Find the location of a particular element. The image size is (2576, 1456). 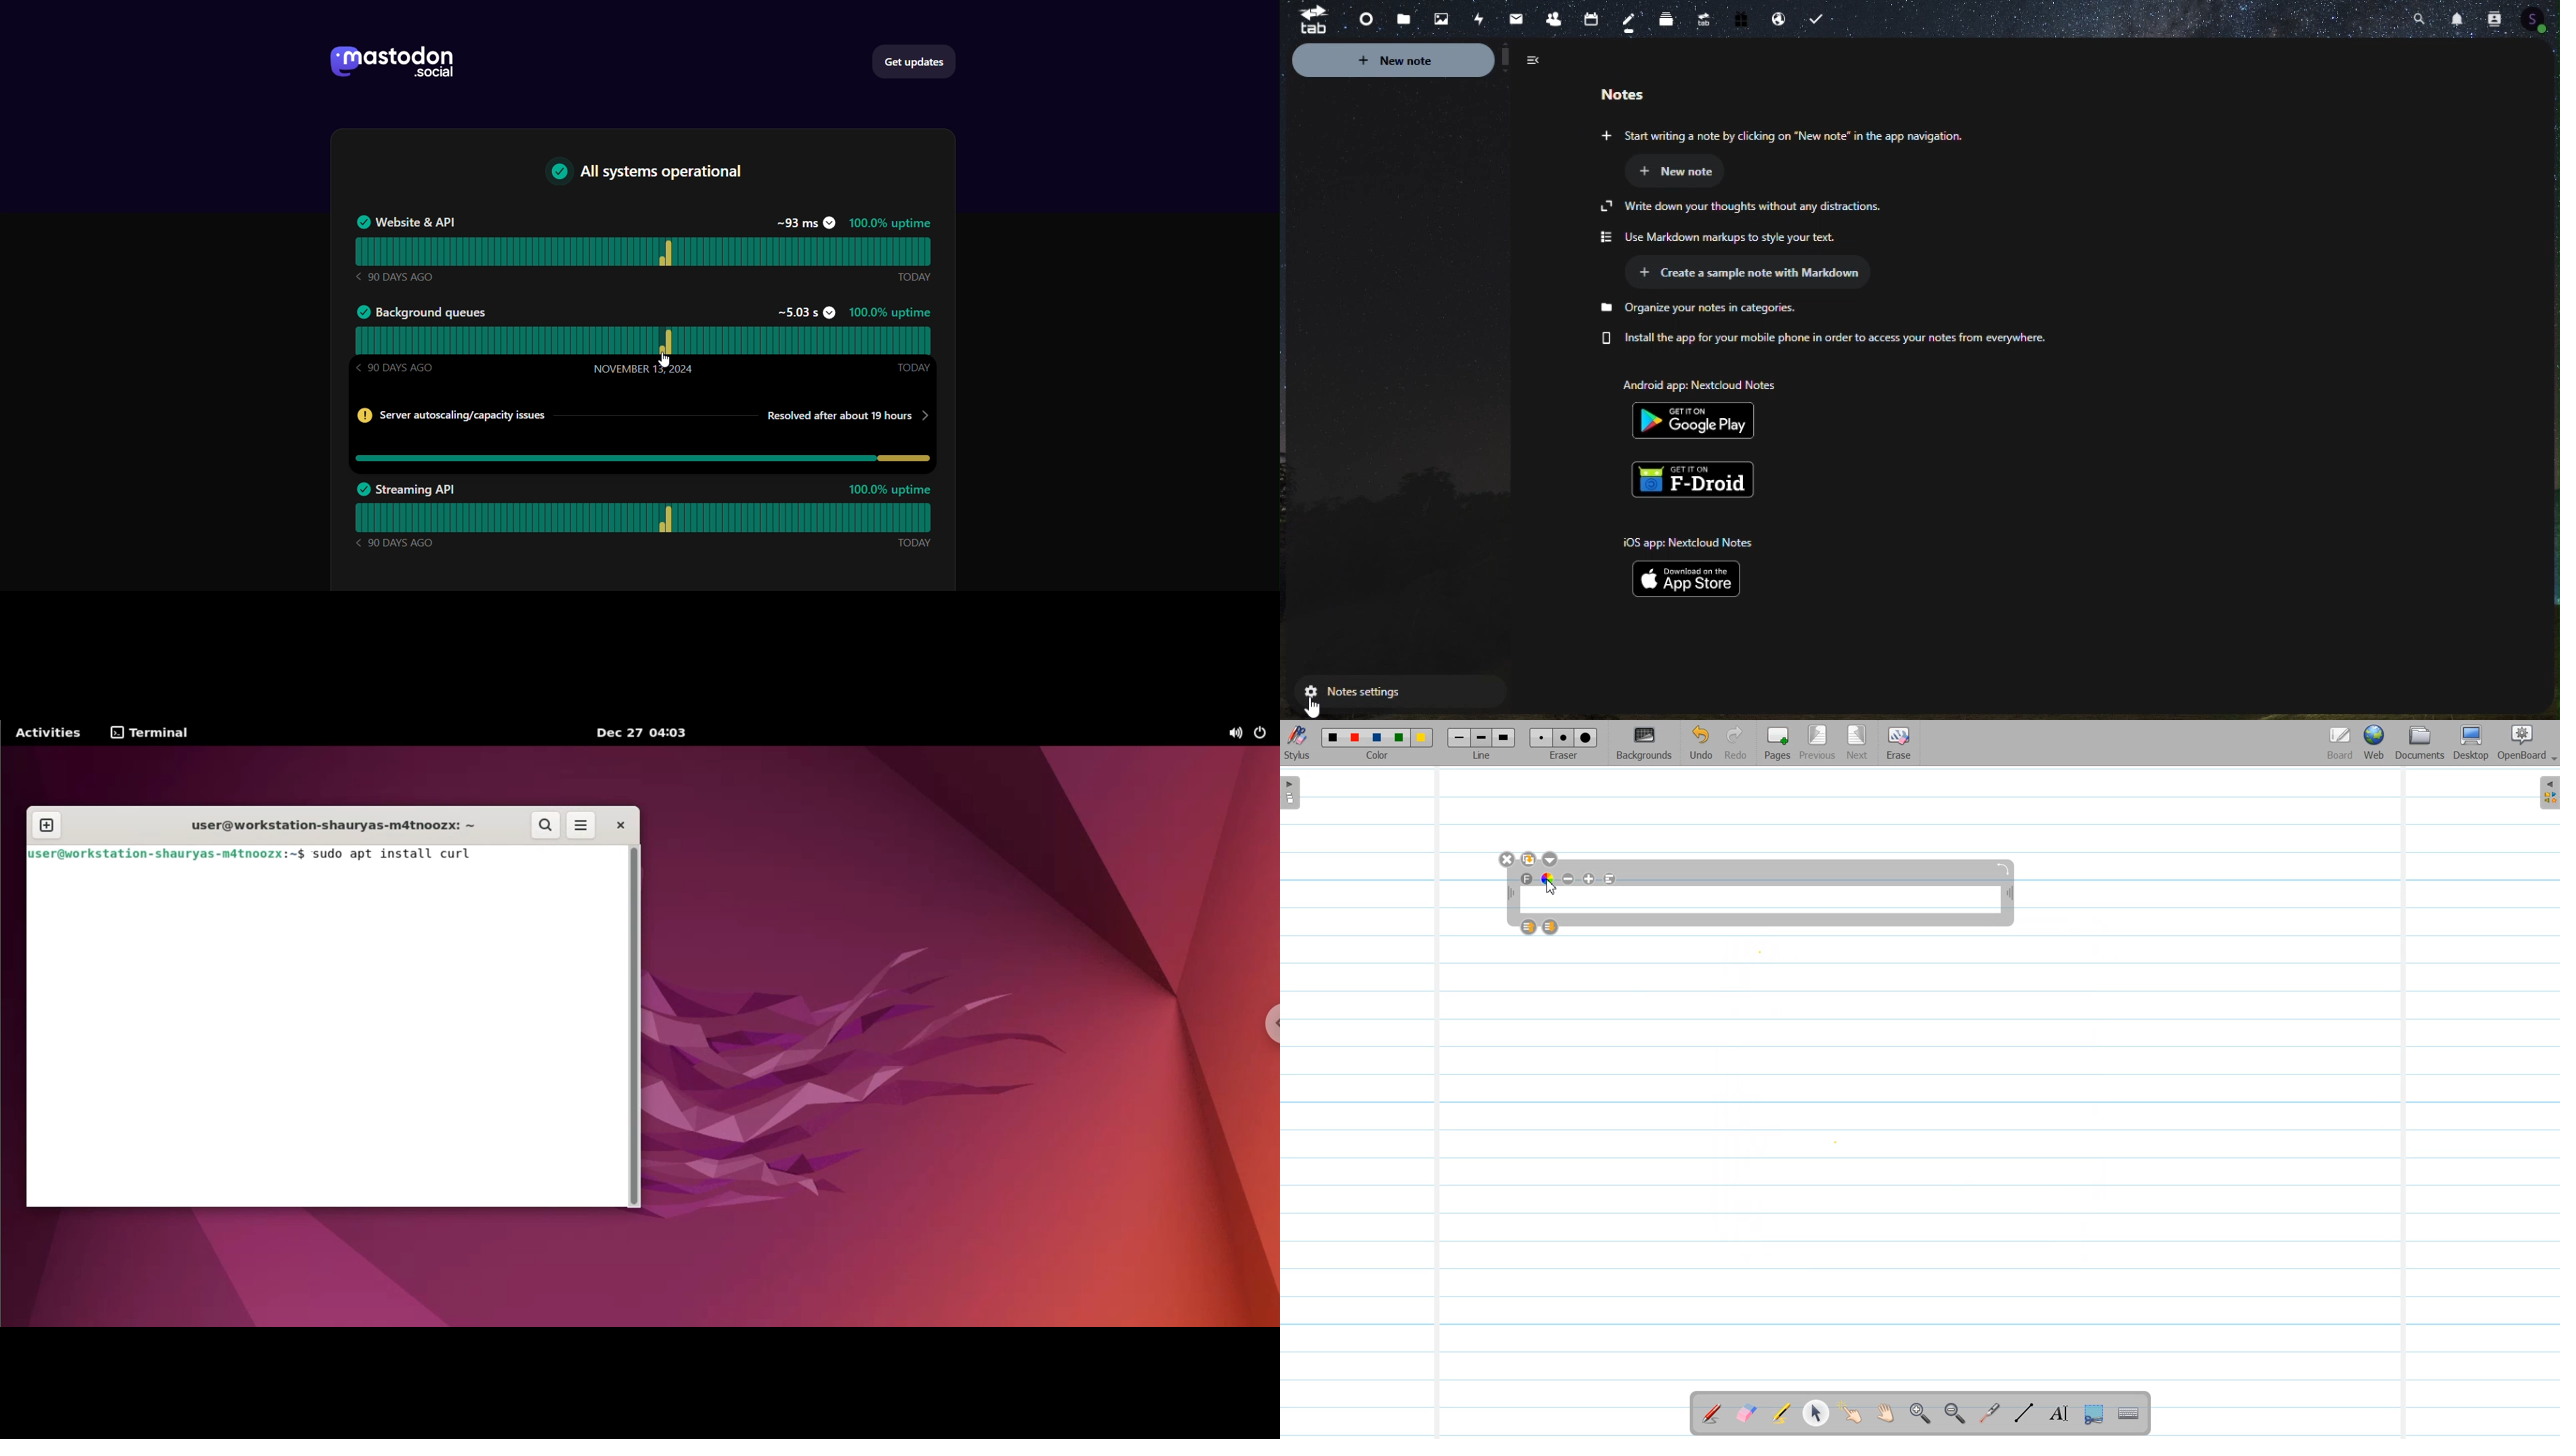

upgrade is located at coordinates (1702, 17).